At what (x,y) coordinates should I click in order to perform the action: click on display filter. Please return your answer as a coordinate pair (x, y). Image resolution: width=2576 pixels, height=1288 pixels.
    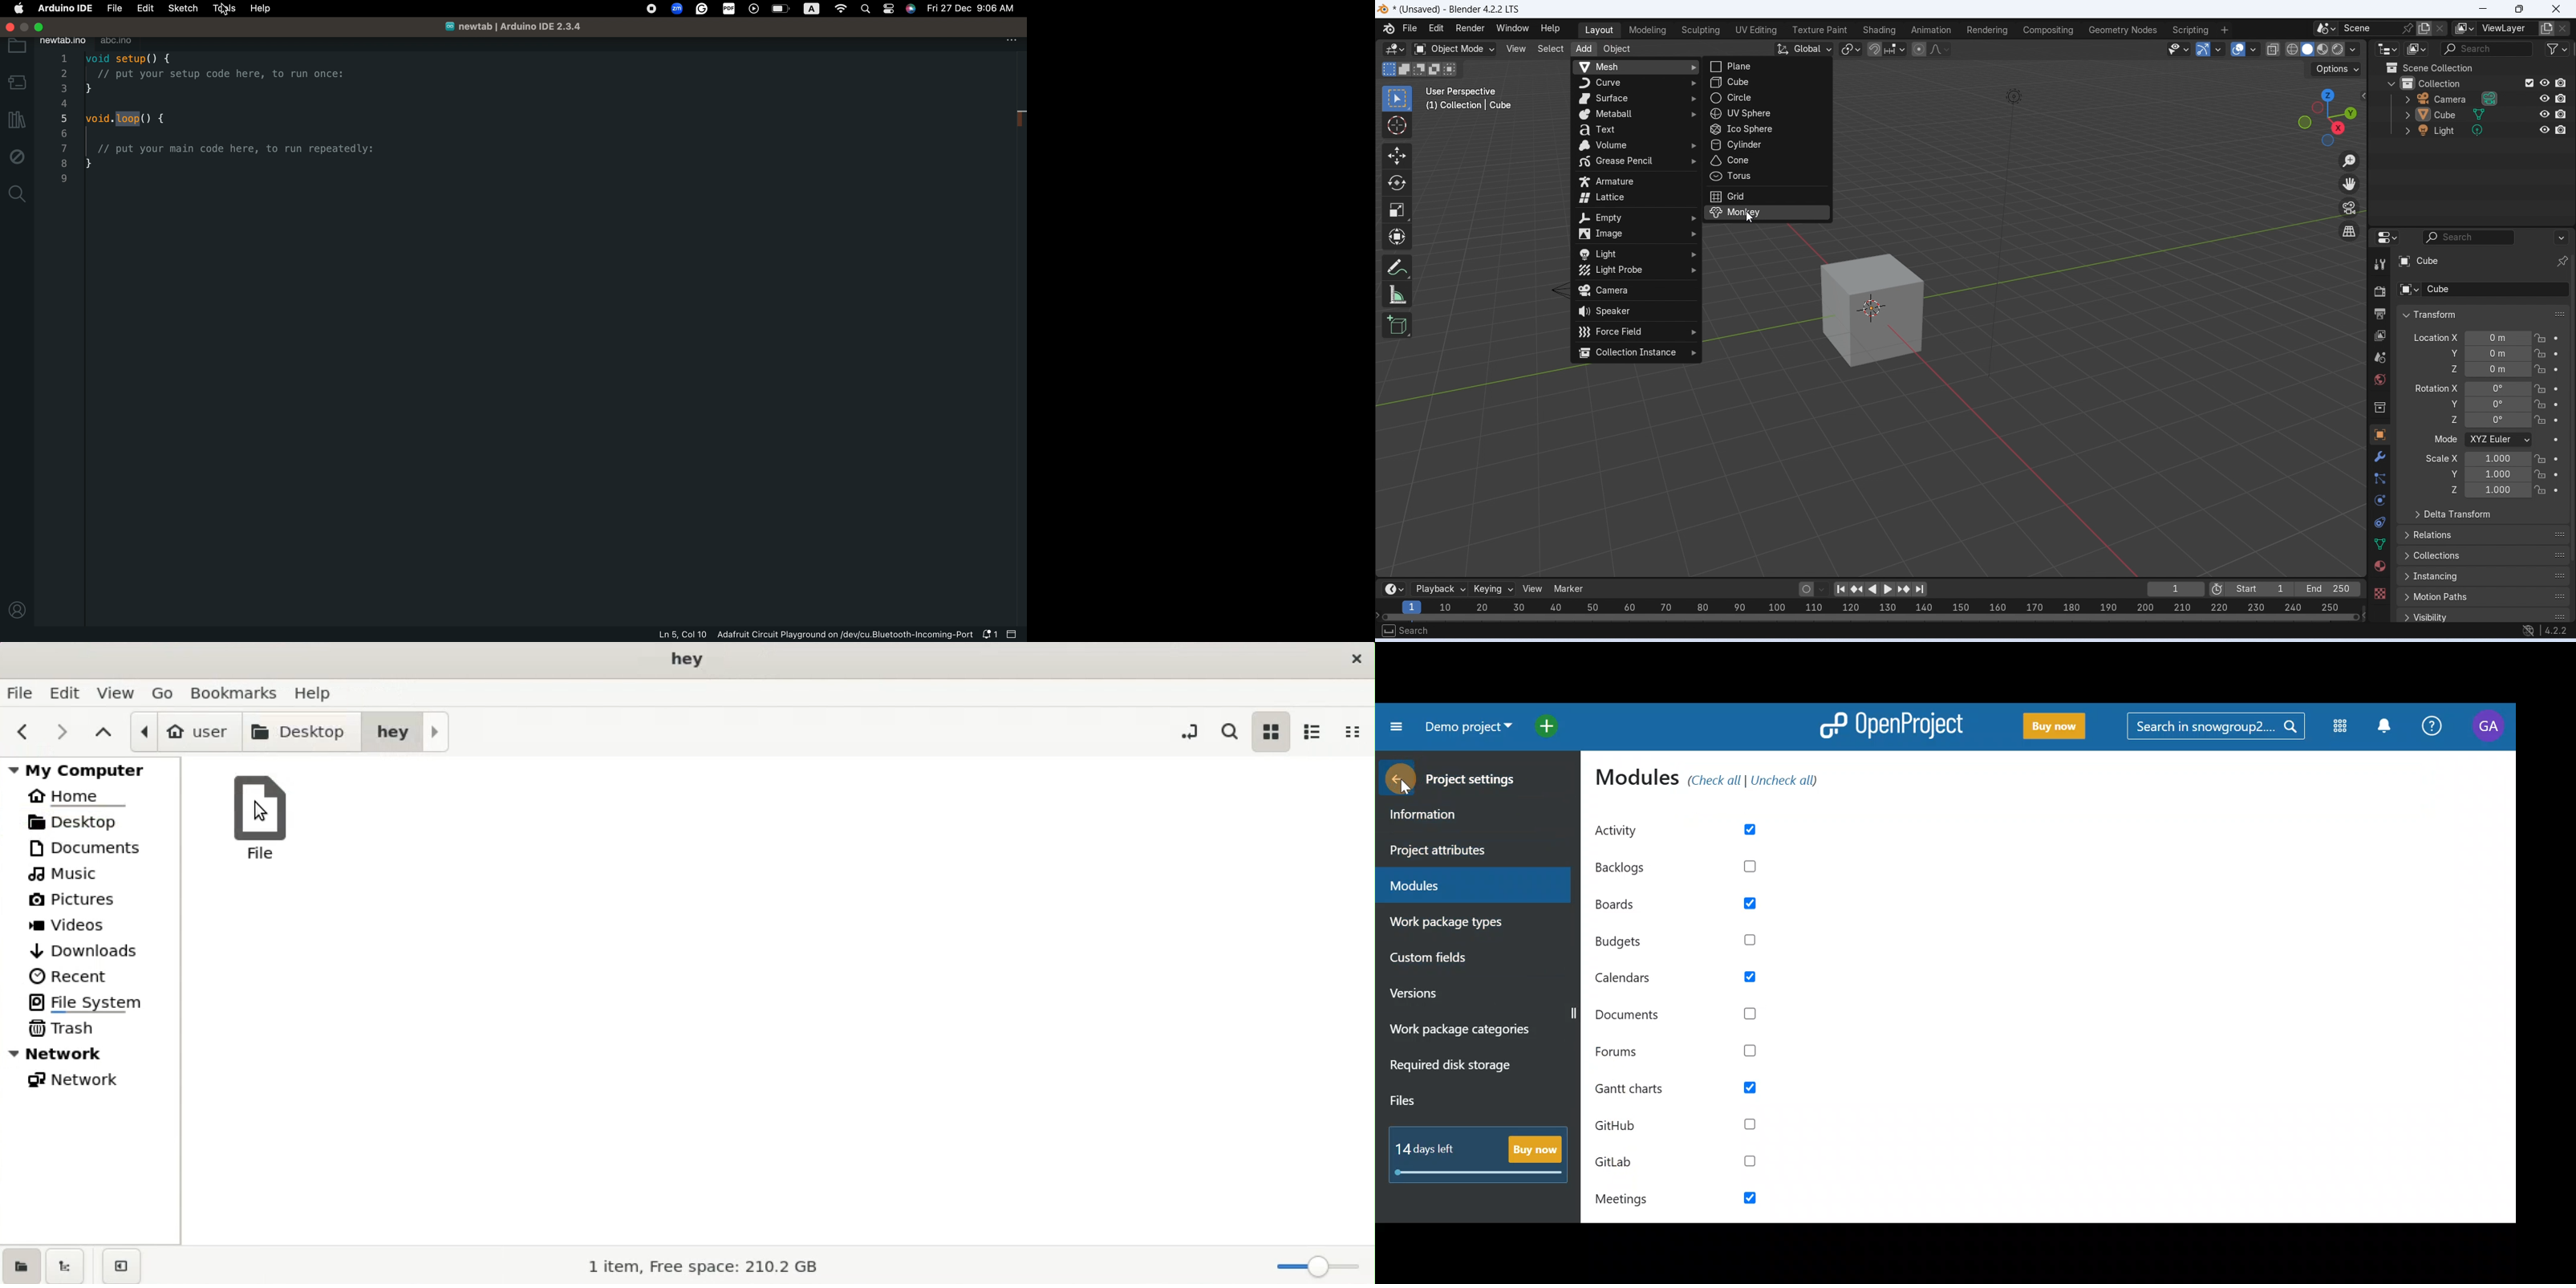
    Looking at the image, I should click on (2485, 49).